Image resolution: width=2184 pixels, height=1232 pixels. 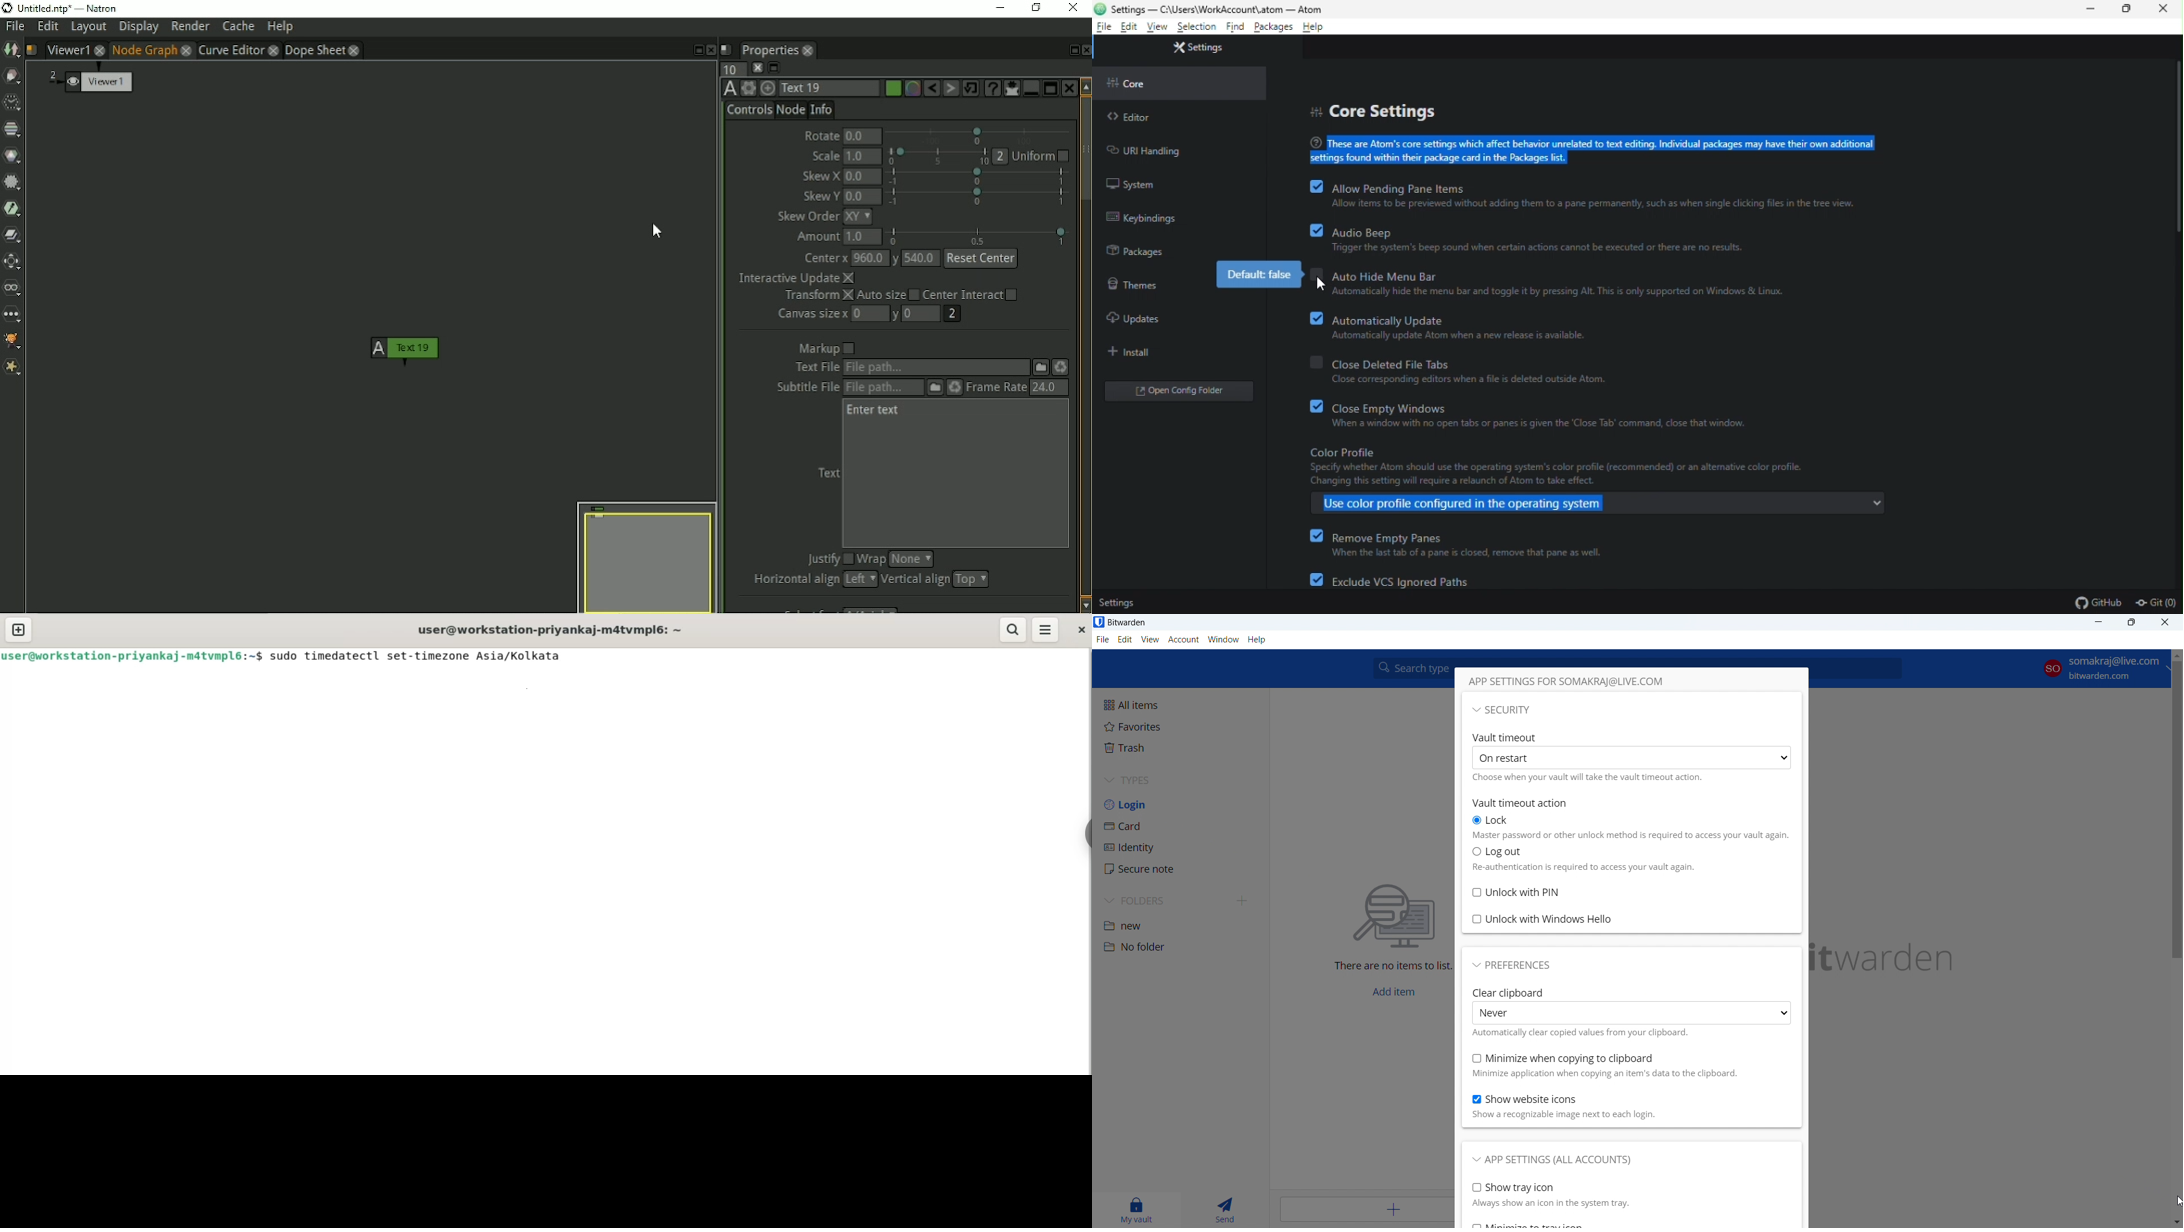 What do you see at coordinates (1223, 1210) in the screenshot?
I see `send` at bounding box center [1223, 1210].